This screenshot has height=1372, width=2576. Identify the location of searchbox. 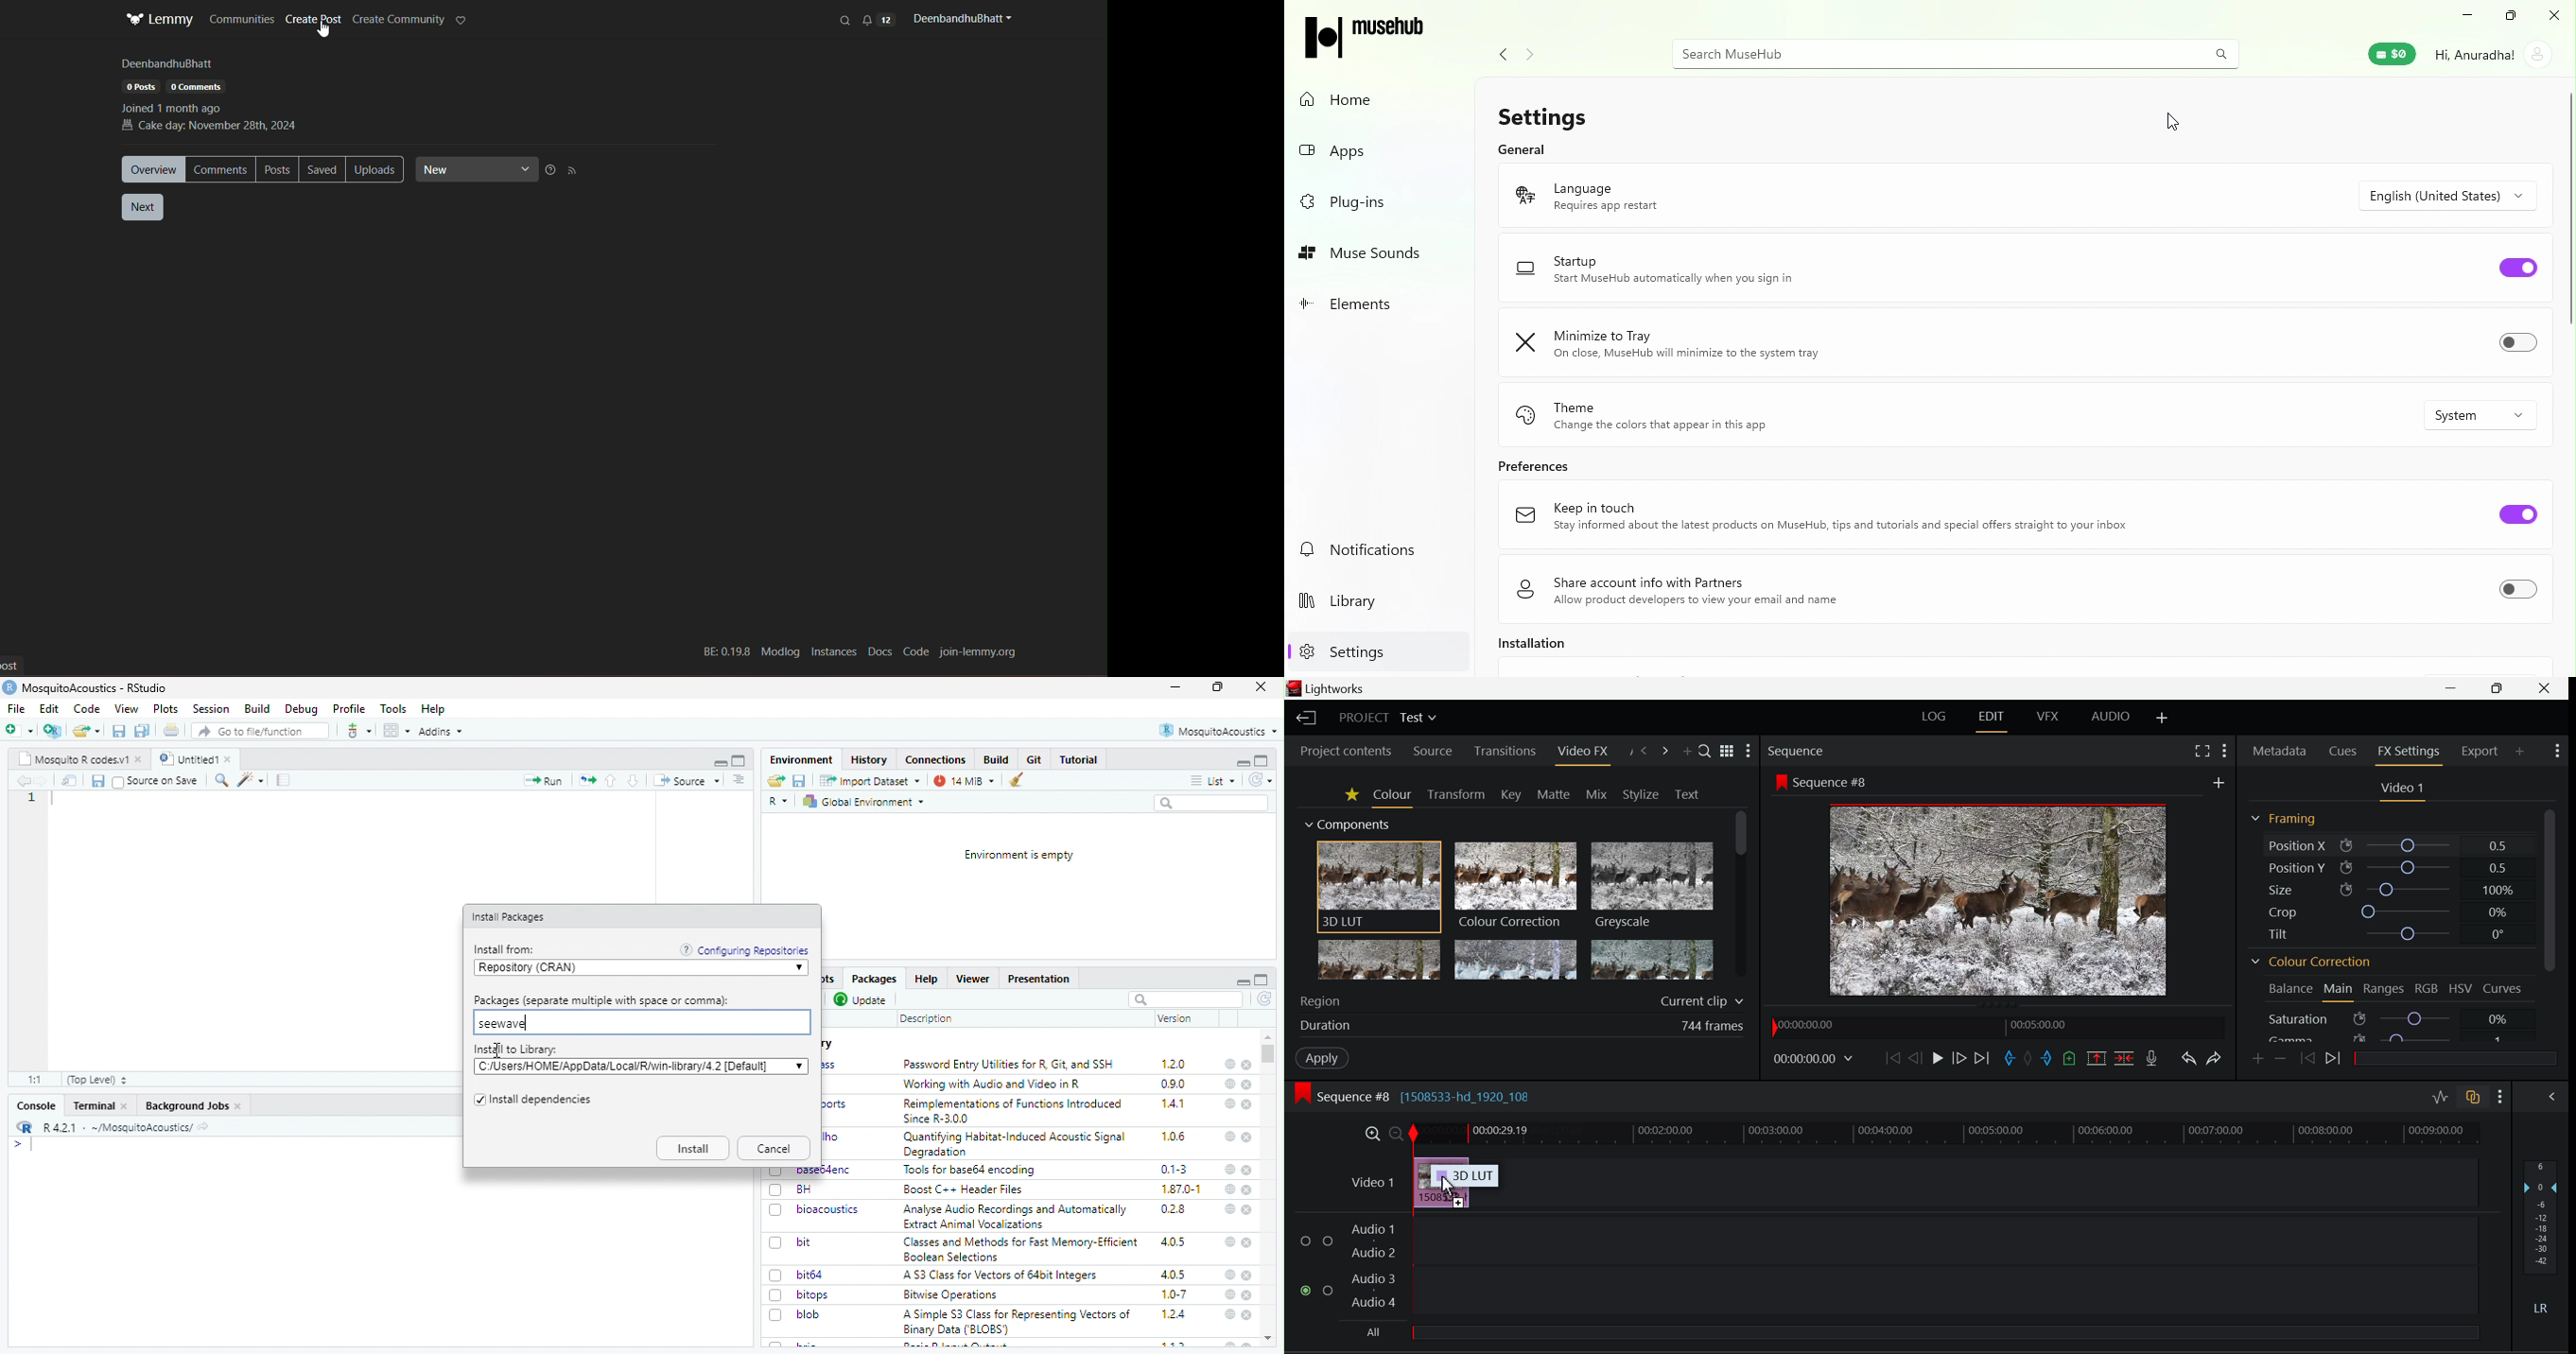
(1186, 1000).